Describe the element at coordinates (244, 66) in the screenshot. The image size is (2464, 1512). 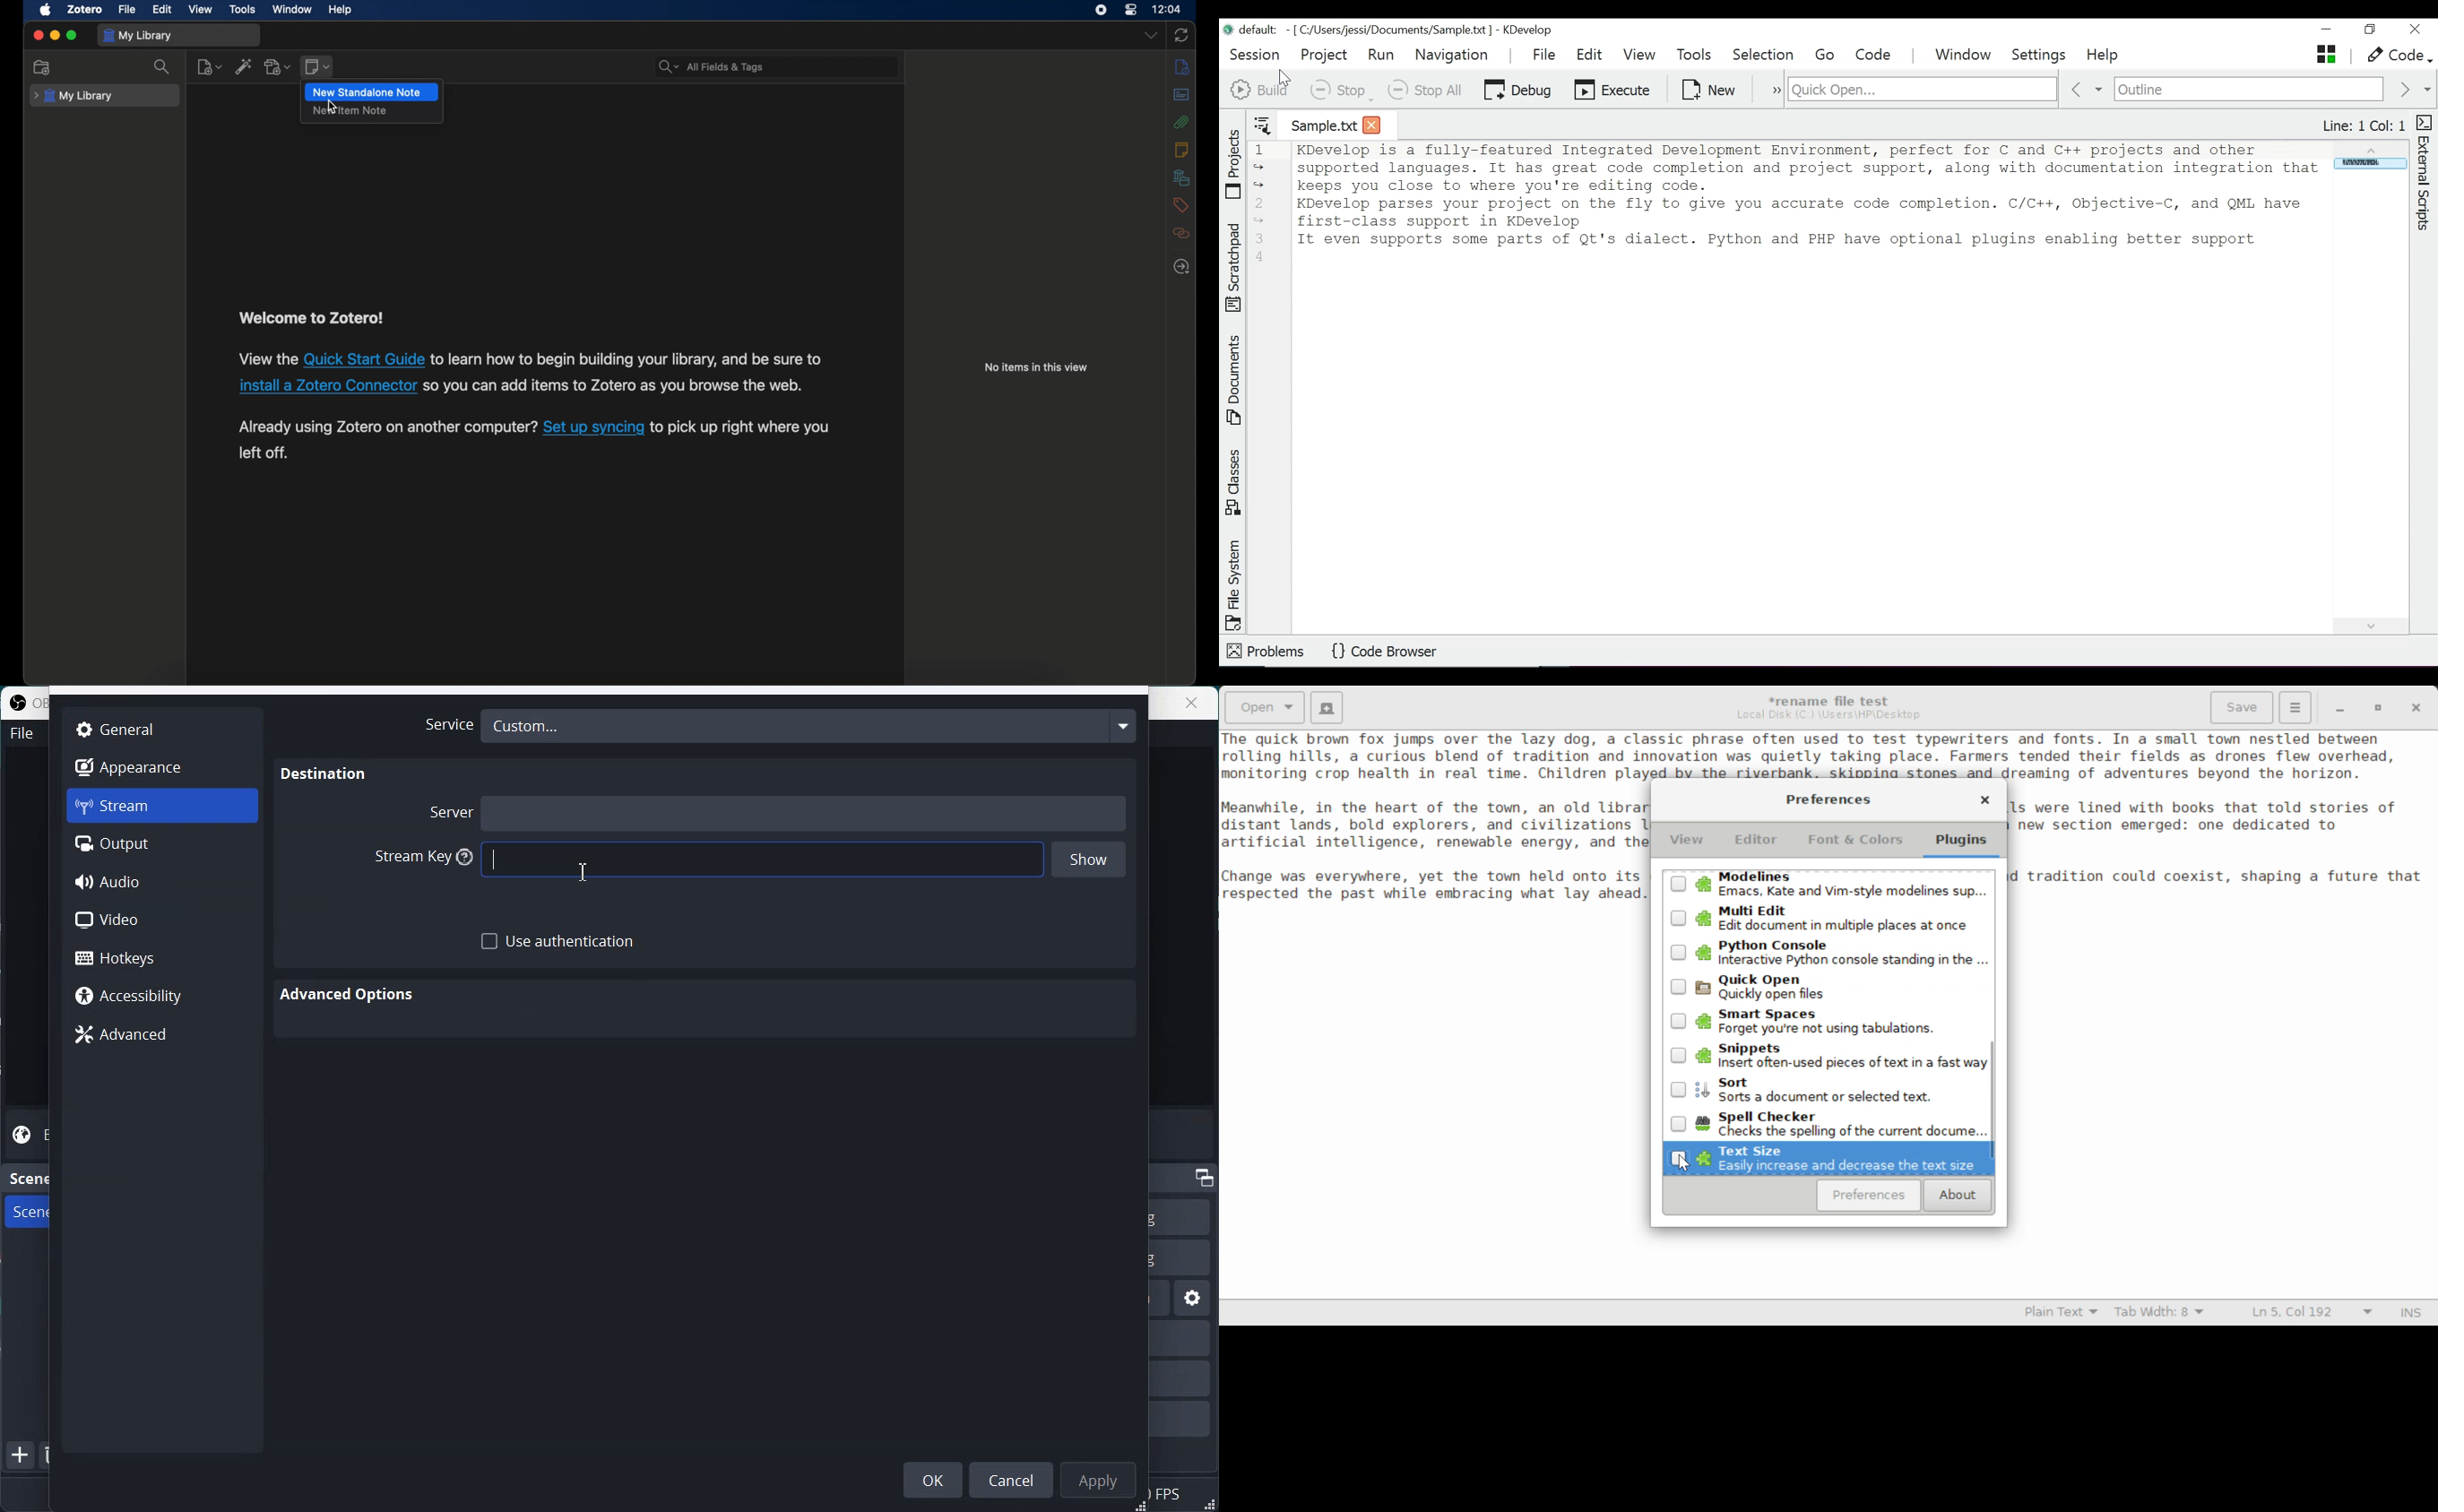
I see `add items by identifier` at that location.